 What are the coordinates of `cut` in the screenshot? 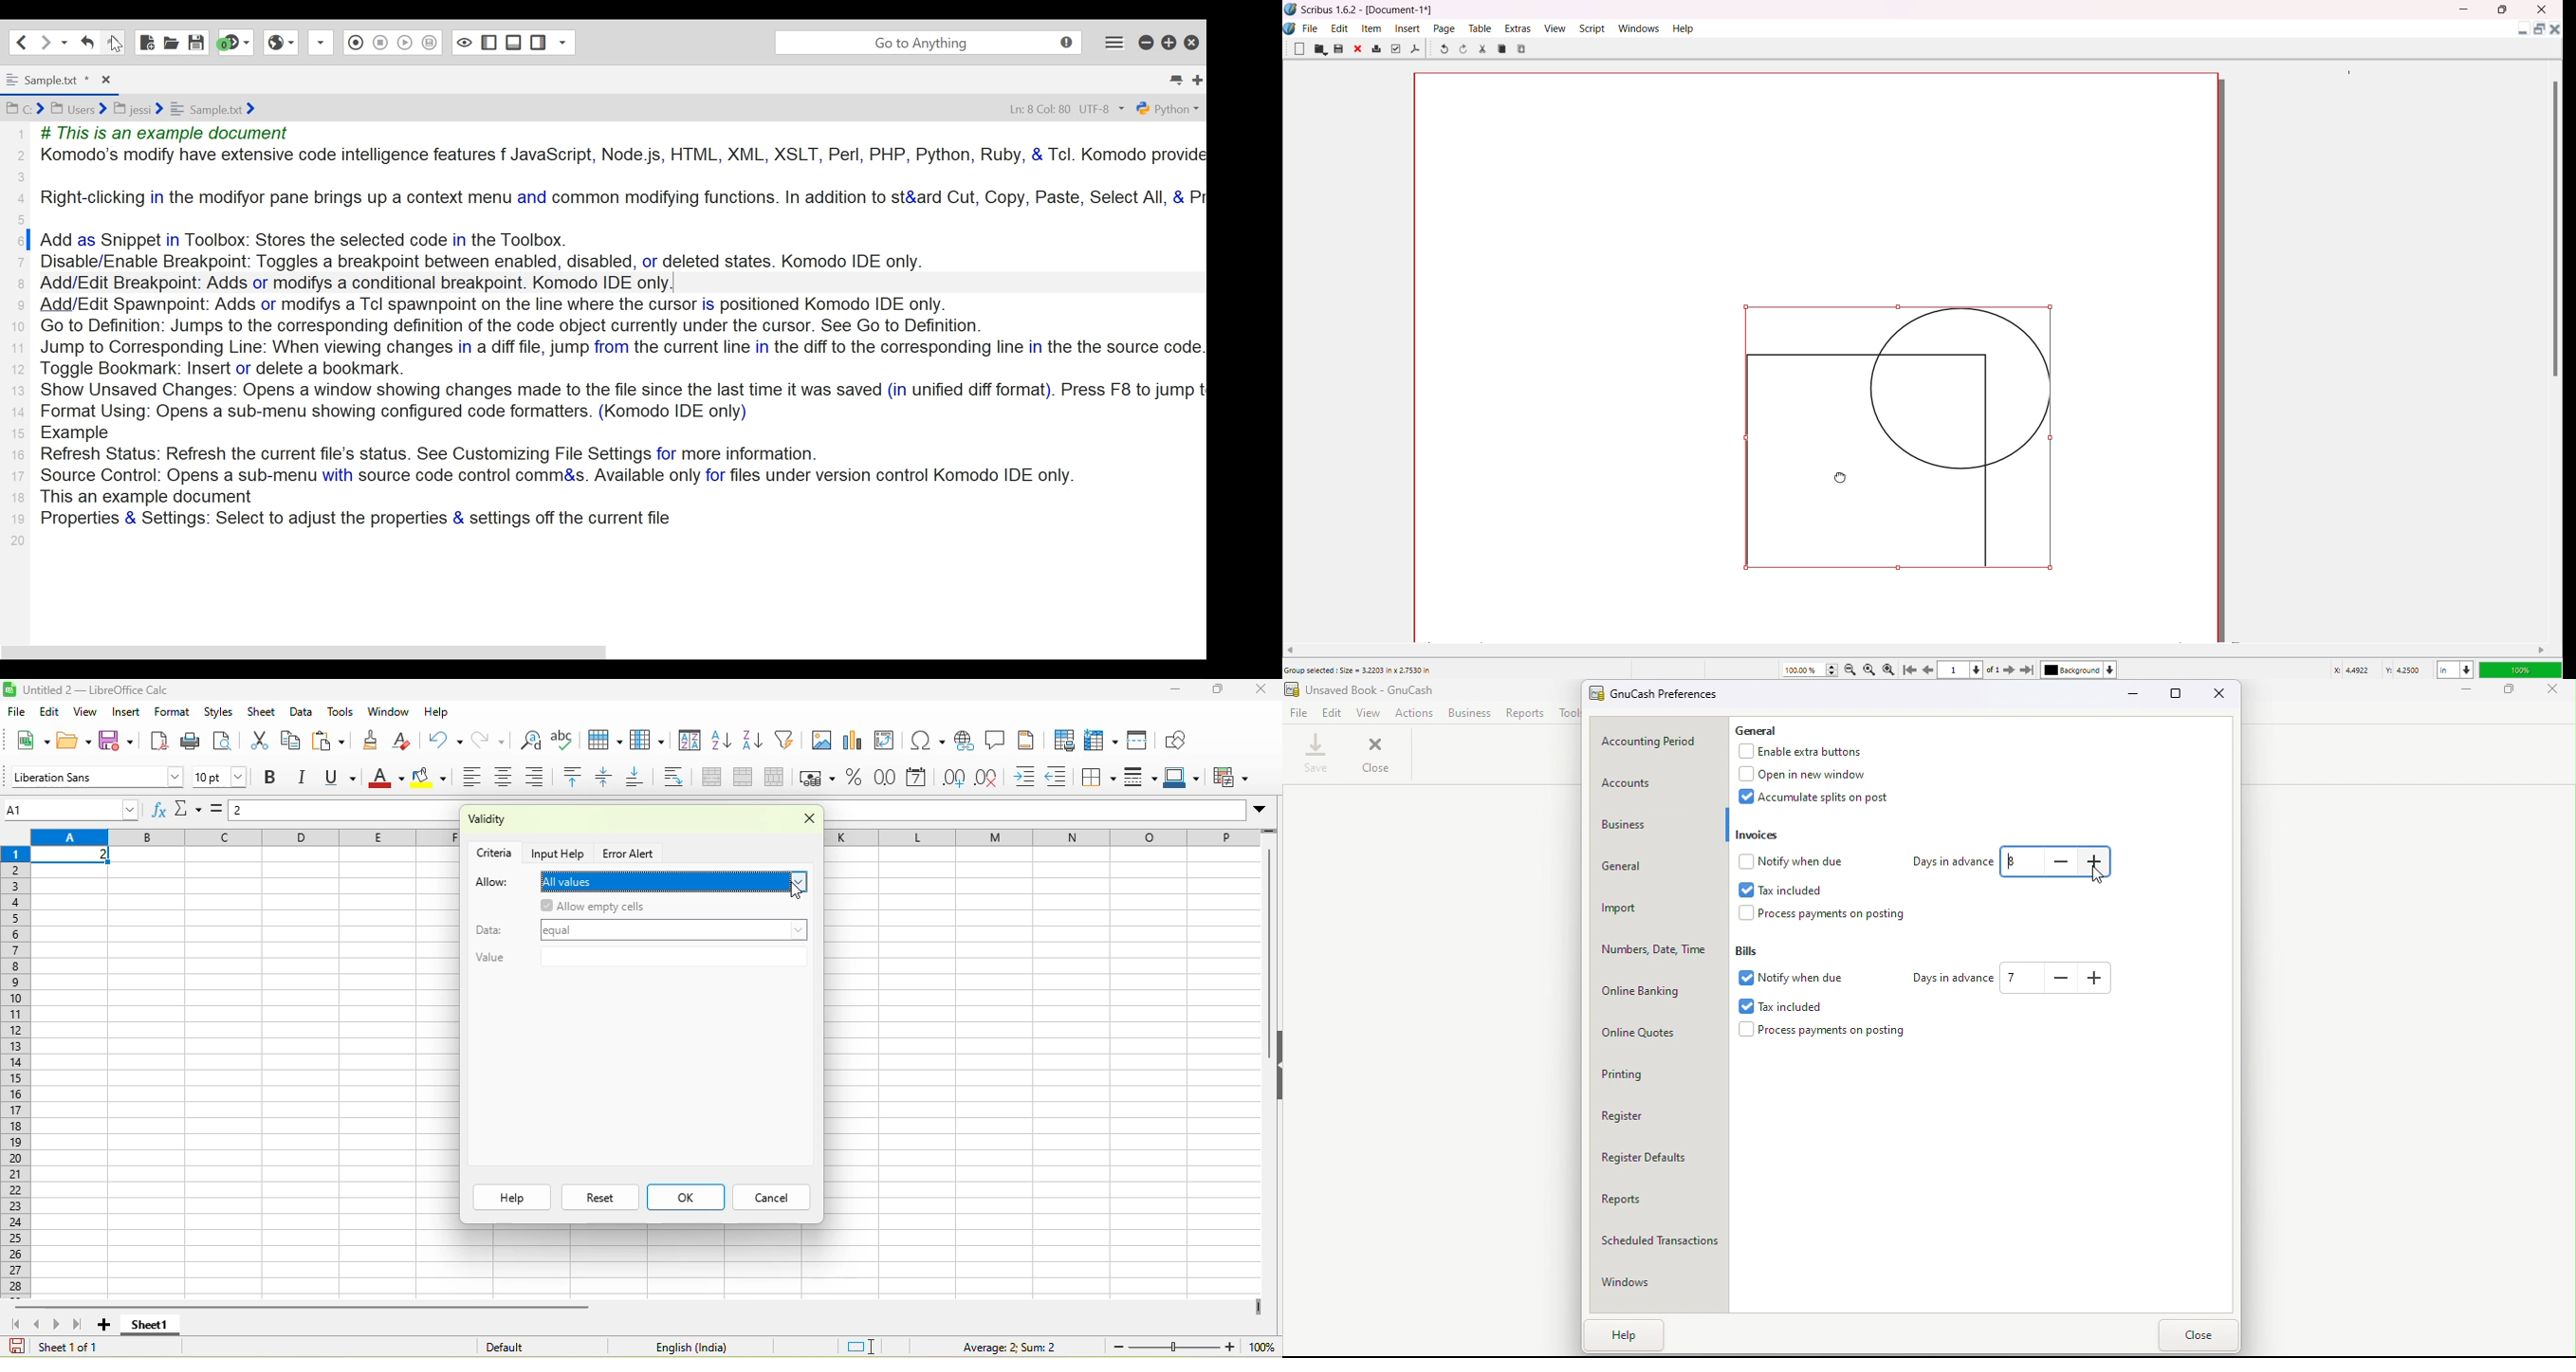 It's located at (257, 742).